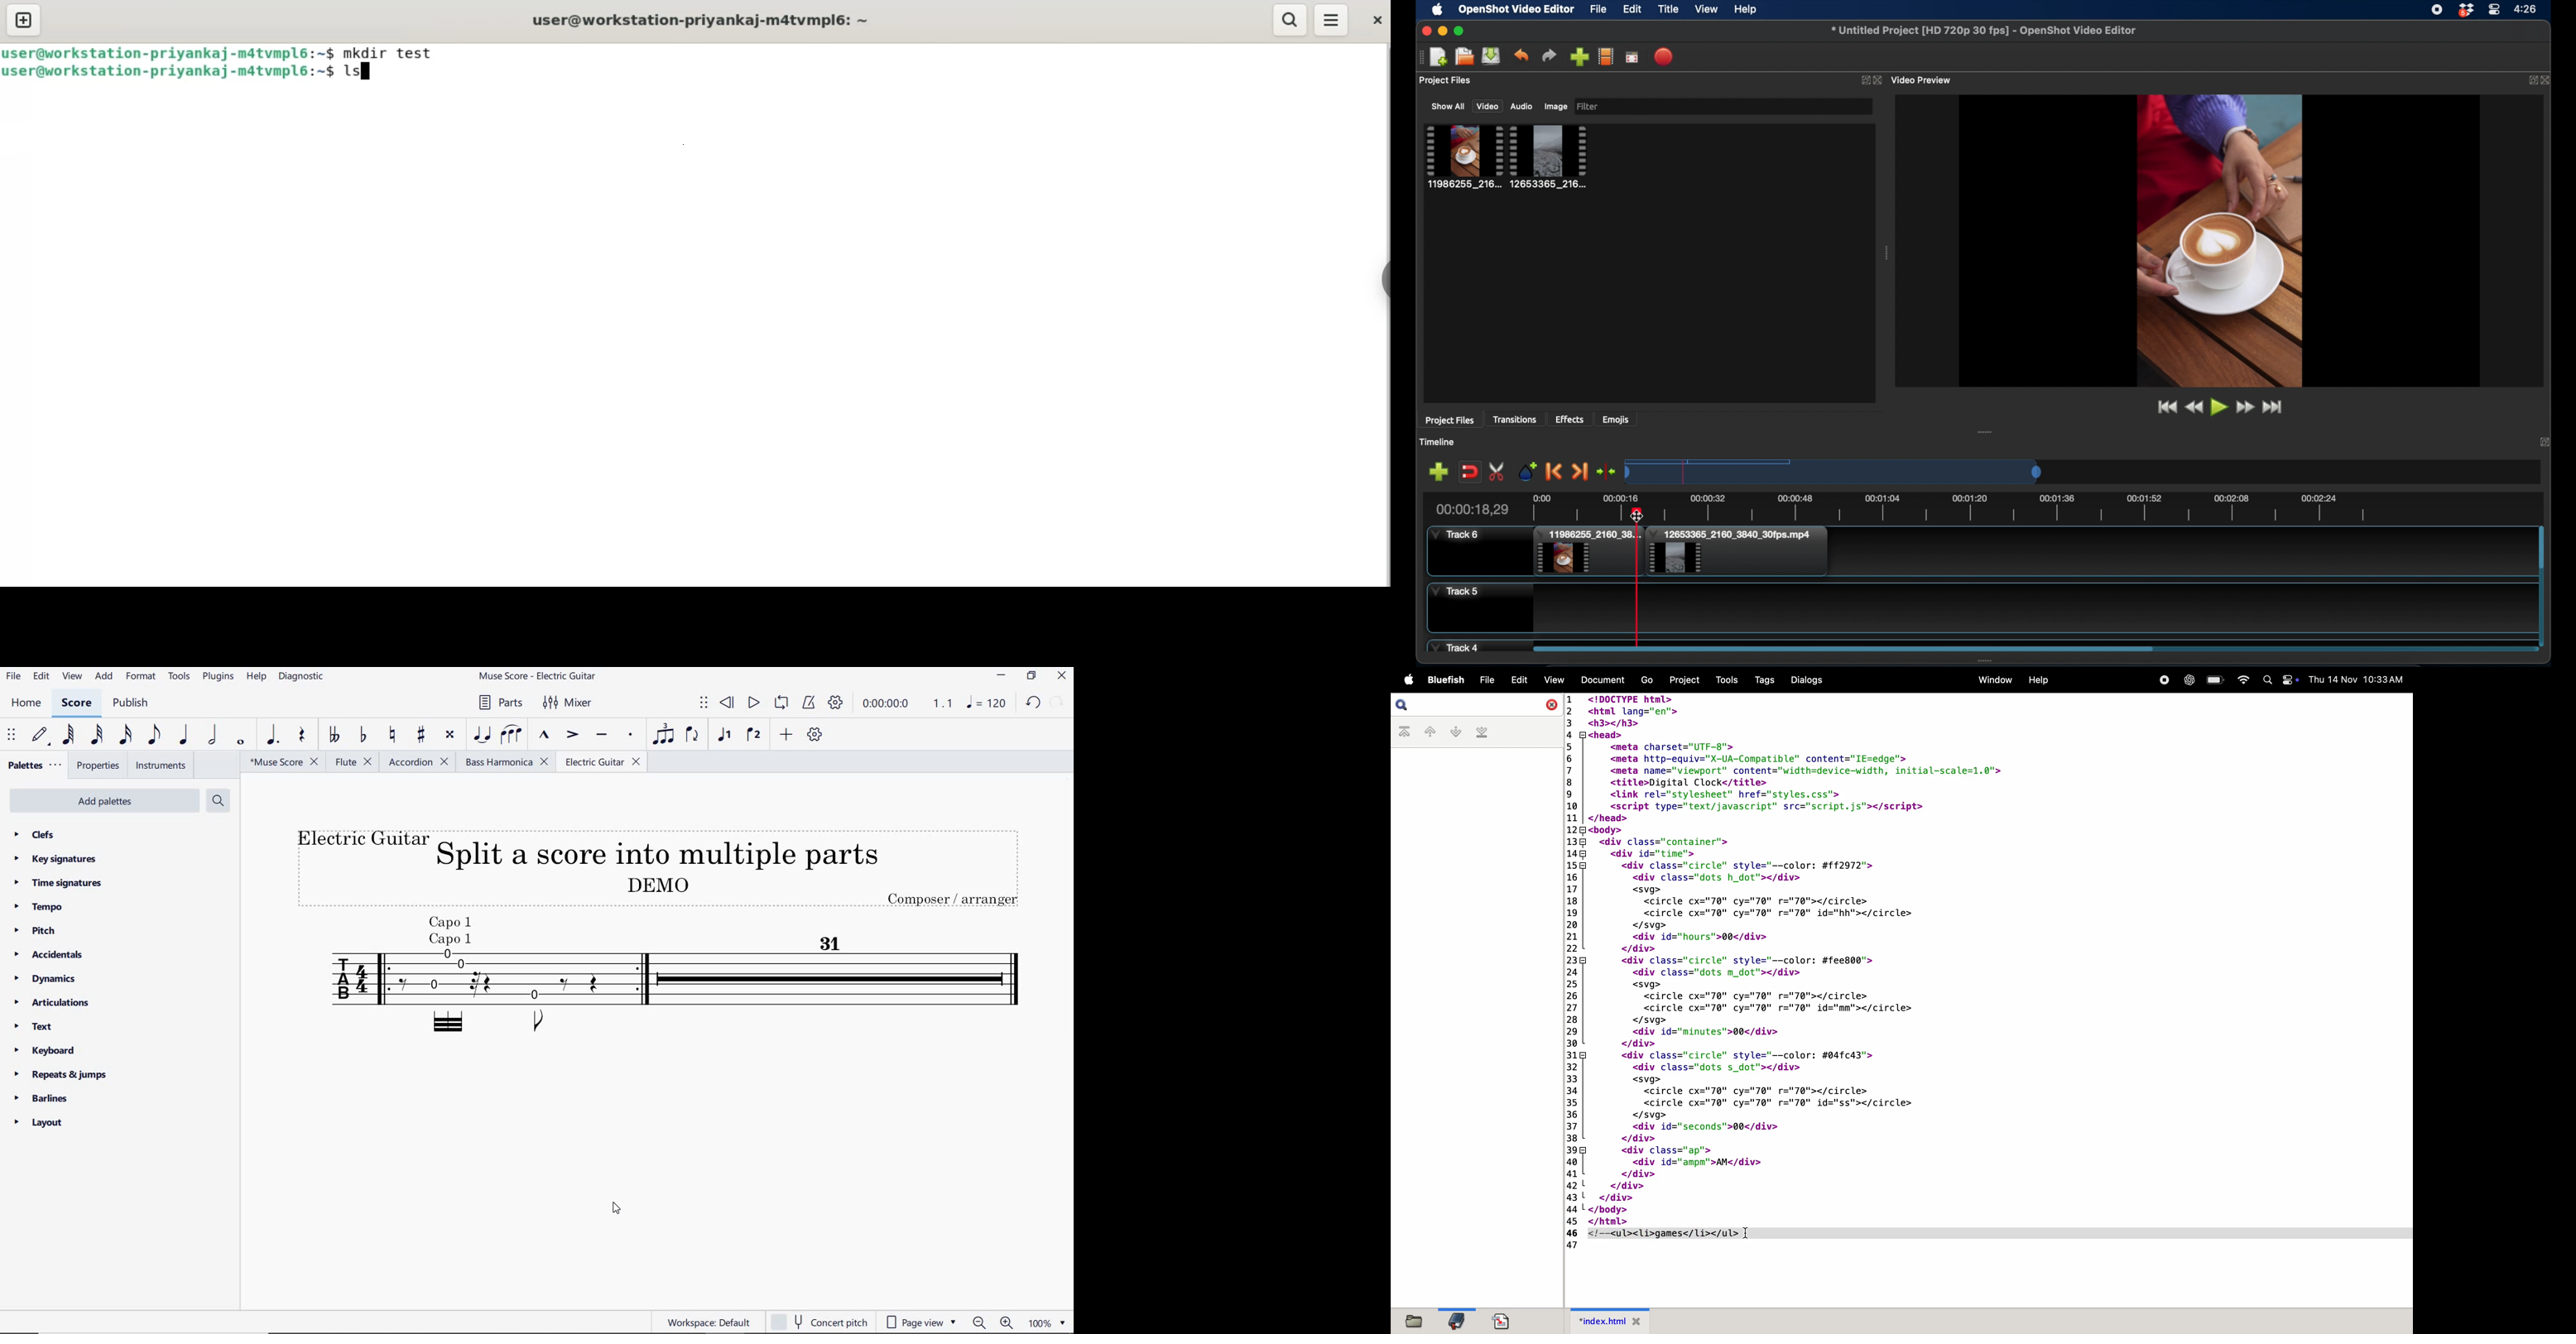 The image size is (2576, 1344). Describe the element at coordinates (50, 1004) in the screenshot. I see `articulations` at that location.